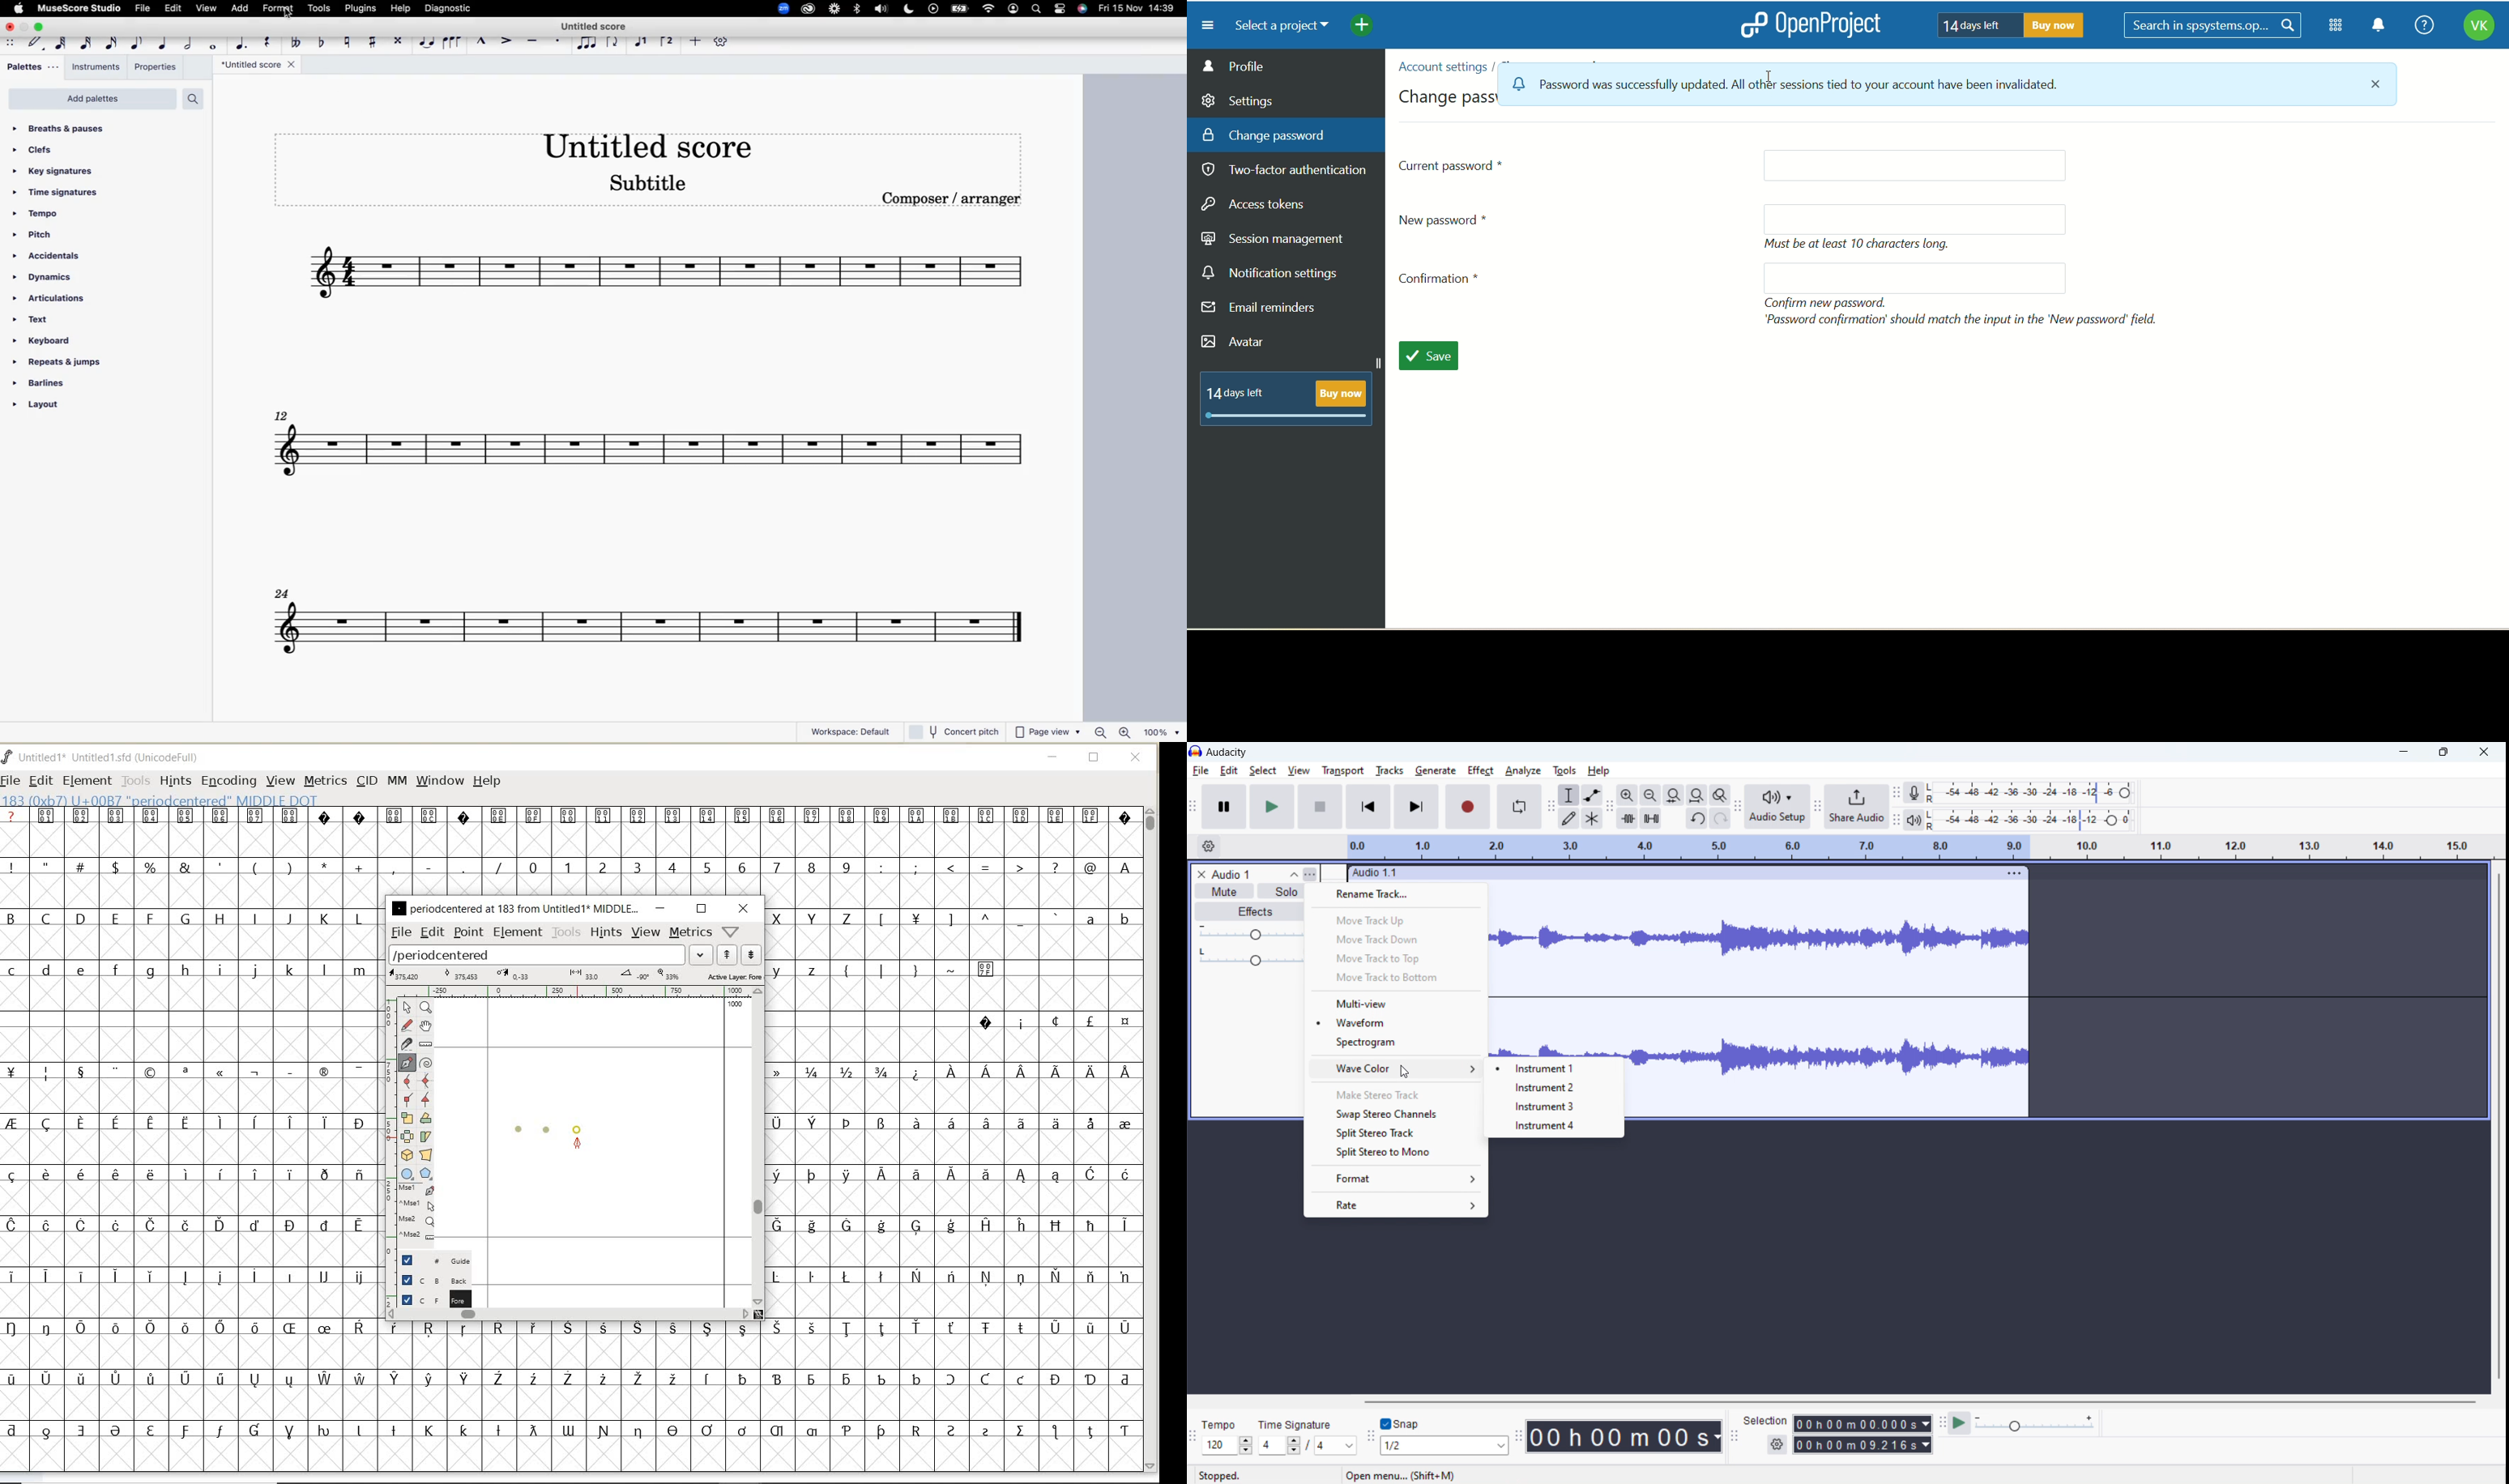 The width and height of the screenshot is (2520, 1484). What do you see at coordinates (426, 1061) in the screenshot?
I see `change whether spiro is active or not` at bounding box center [426, 1061].